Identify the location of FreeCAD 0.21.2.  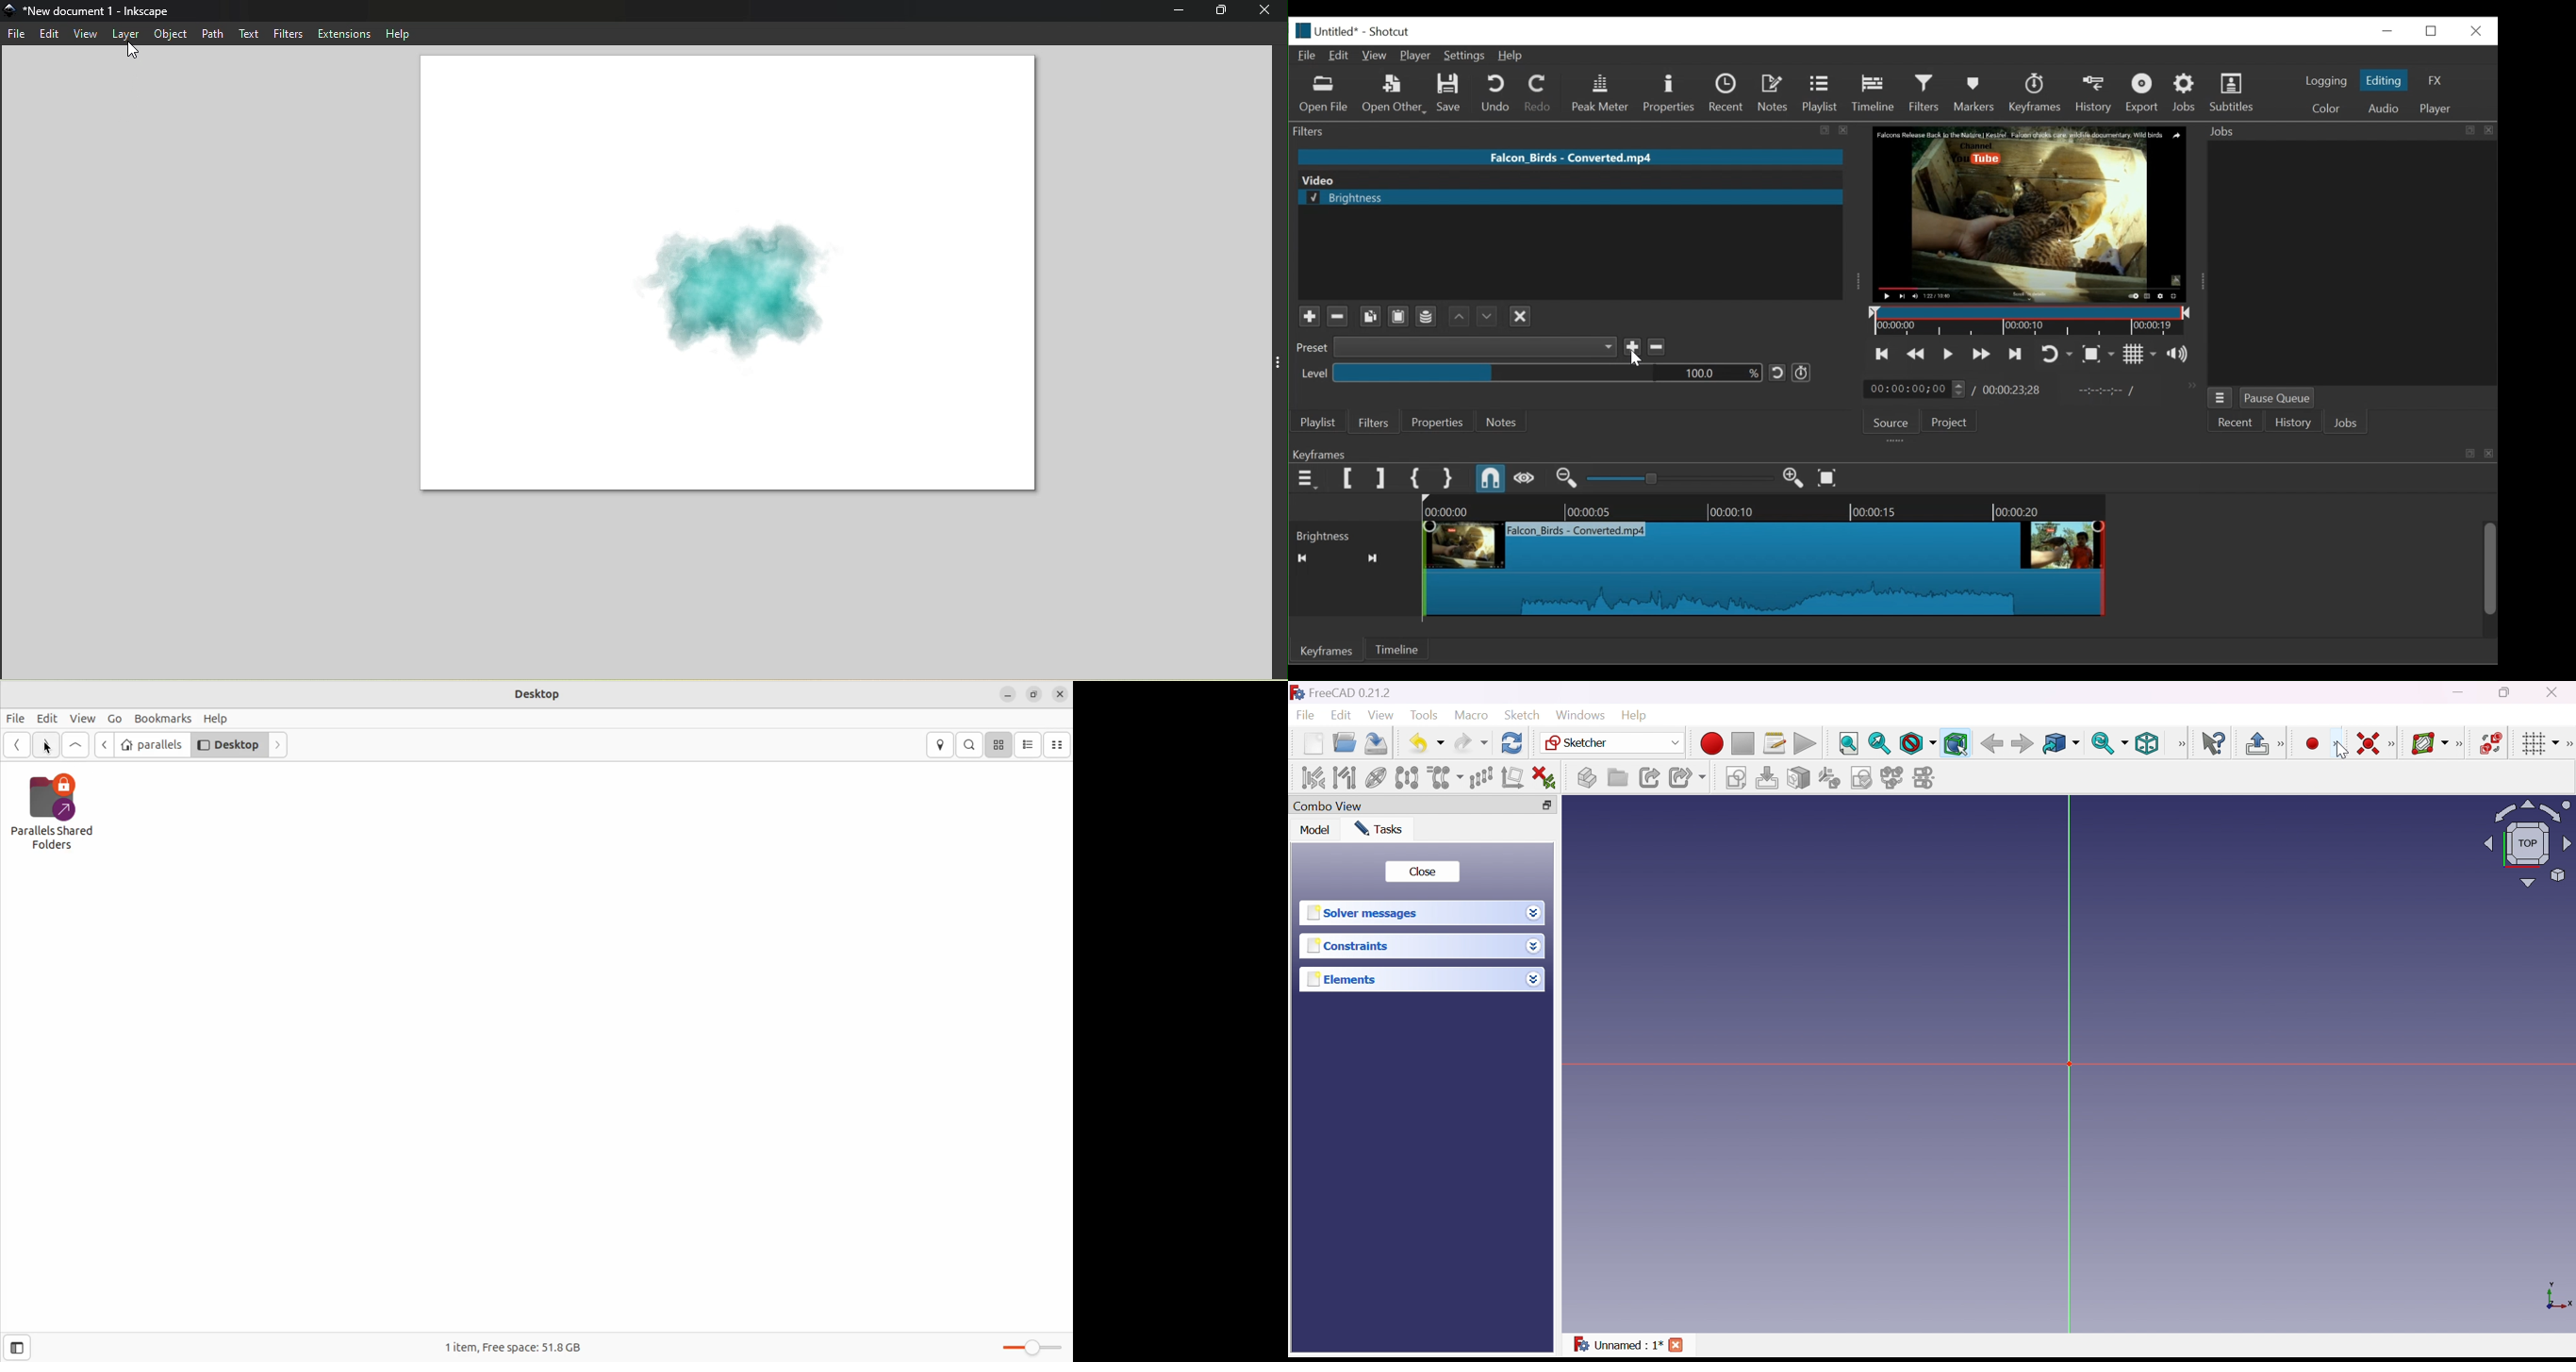
(1350, 692).